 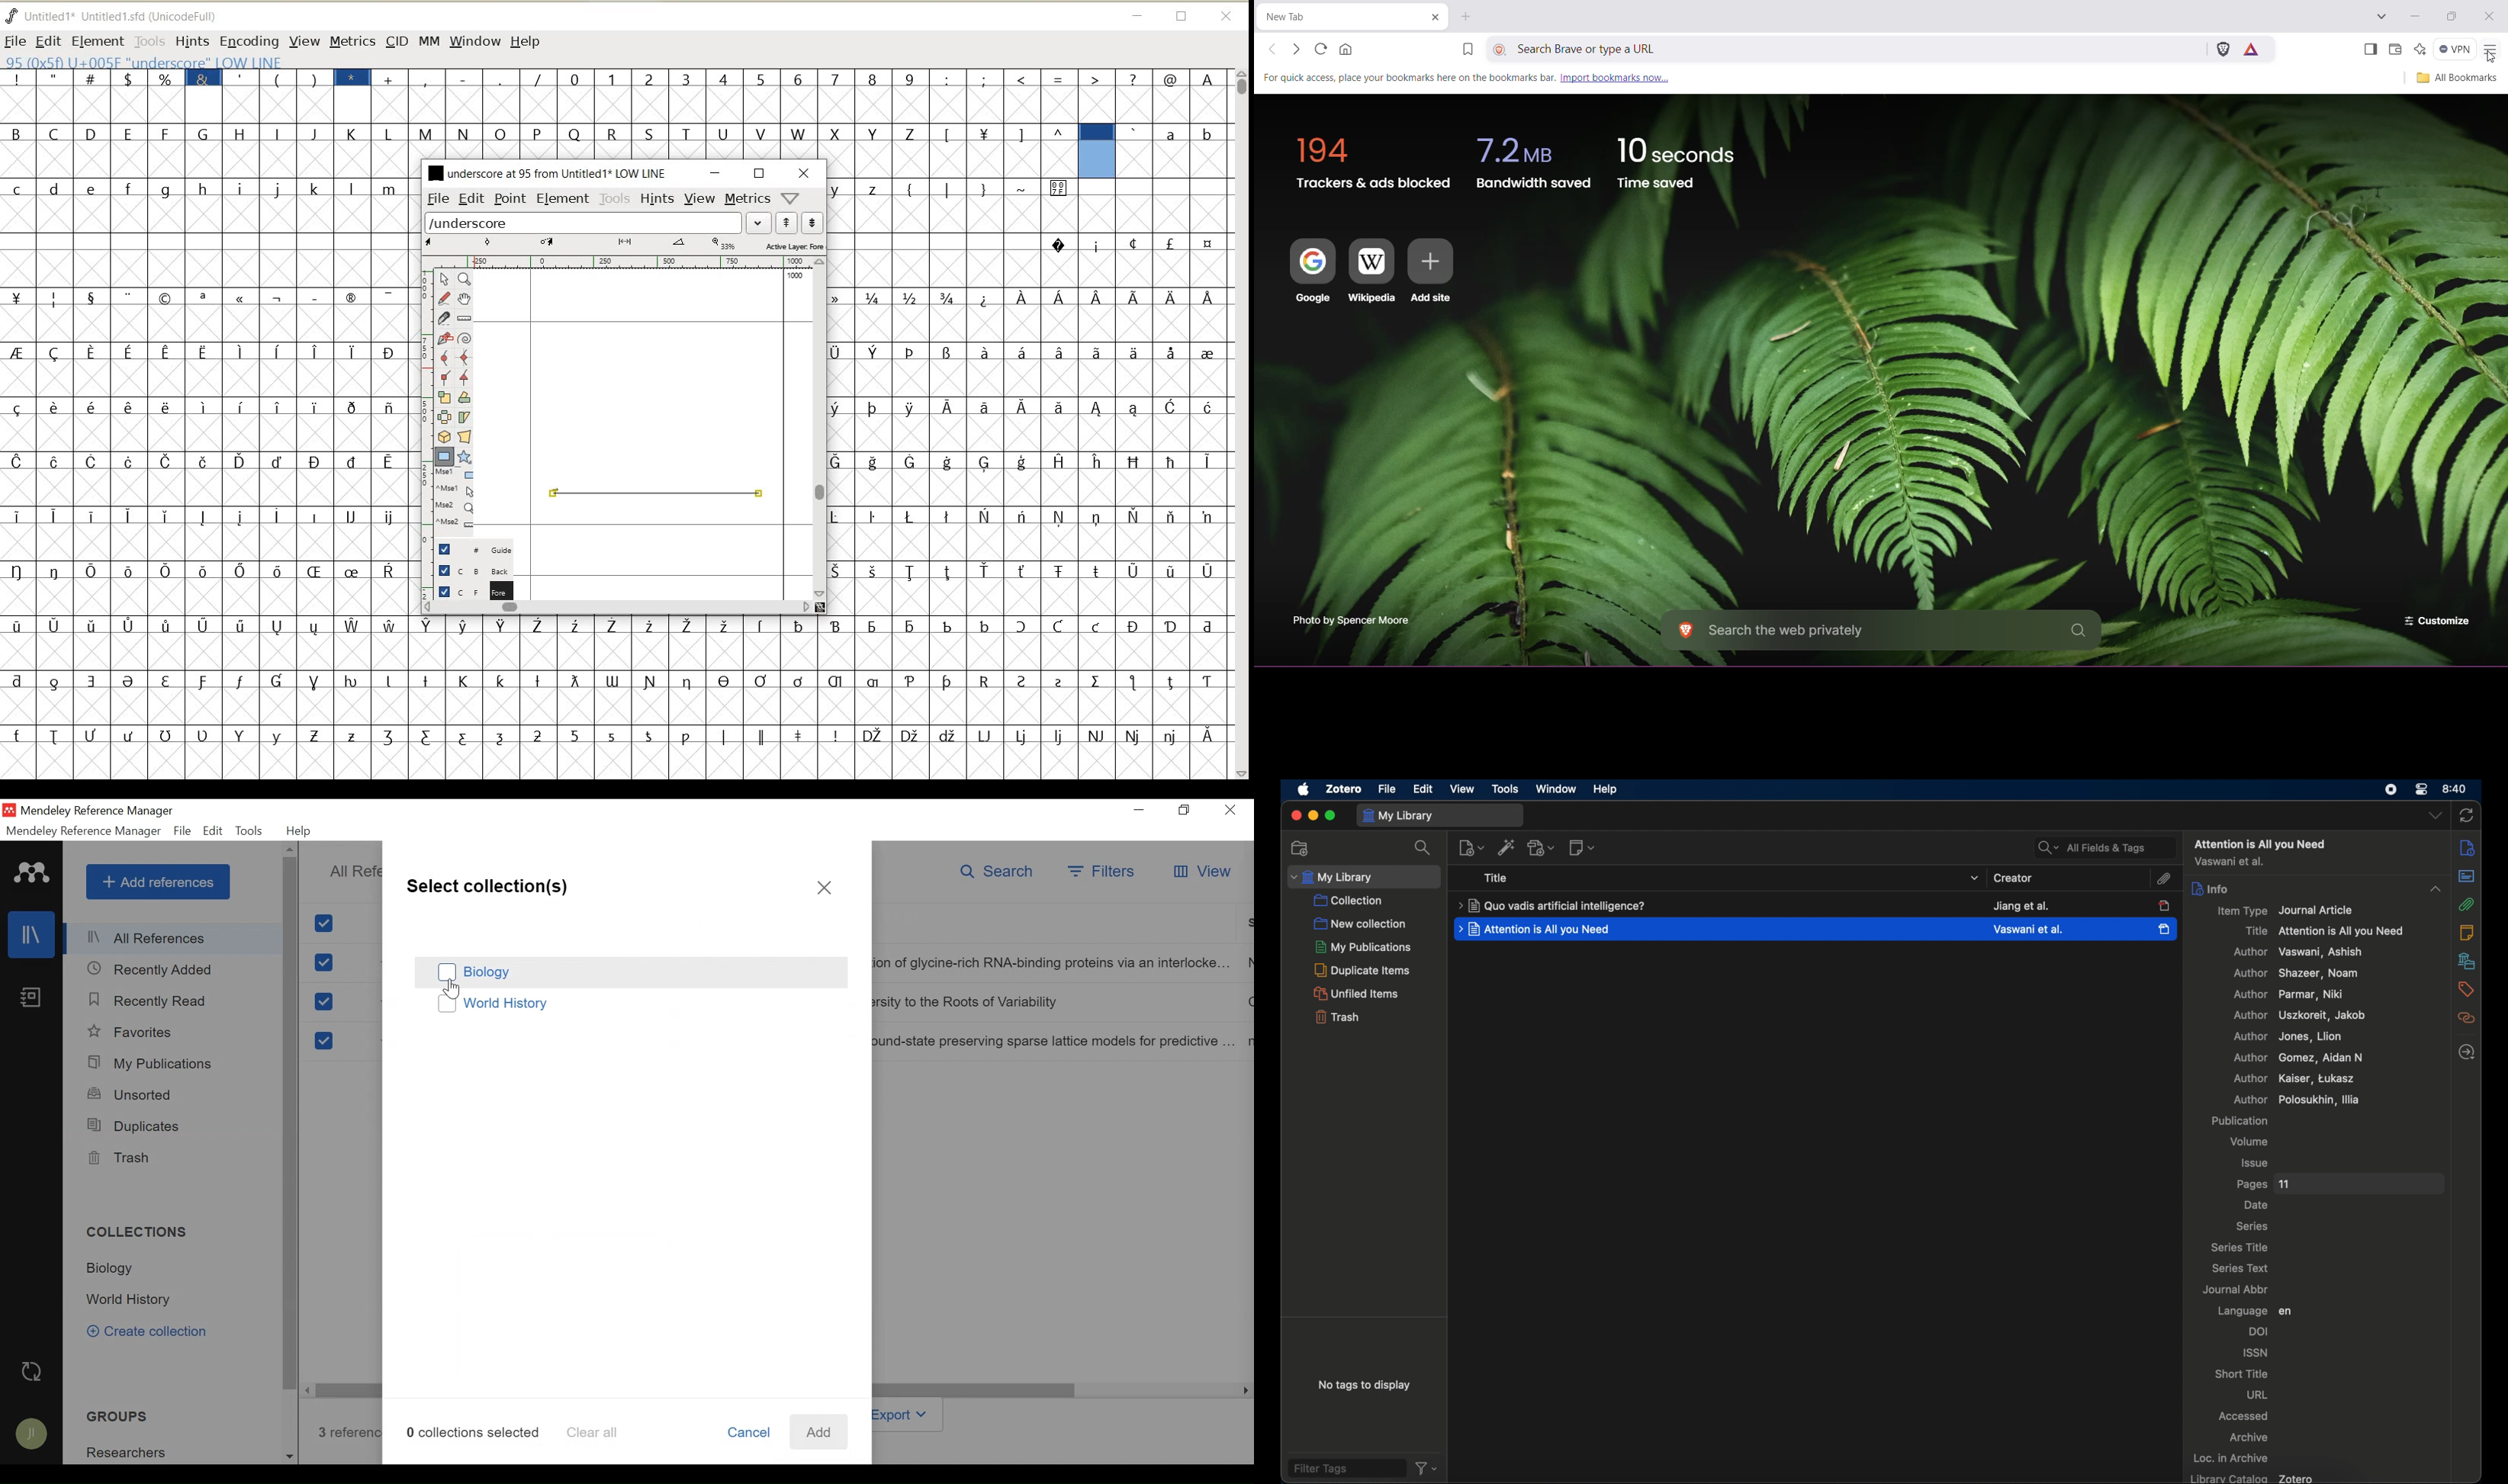 I want to click on locate, so click(x=2467, y=1052).